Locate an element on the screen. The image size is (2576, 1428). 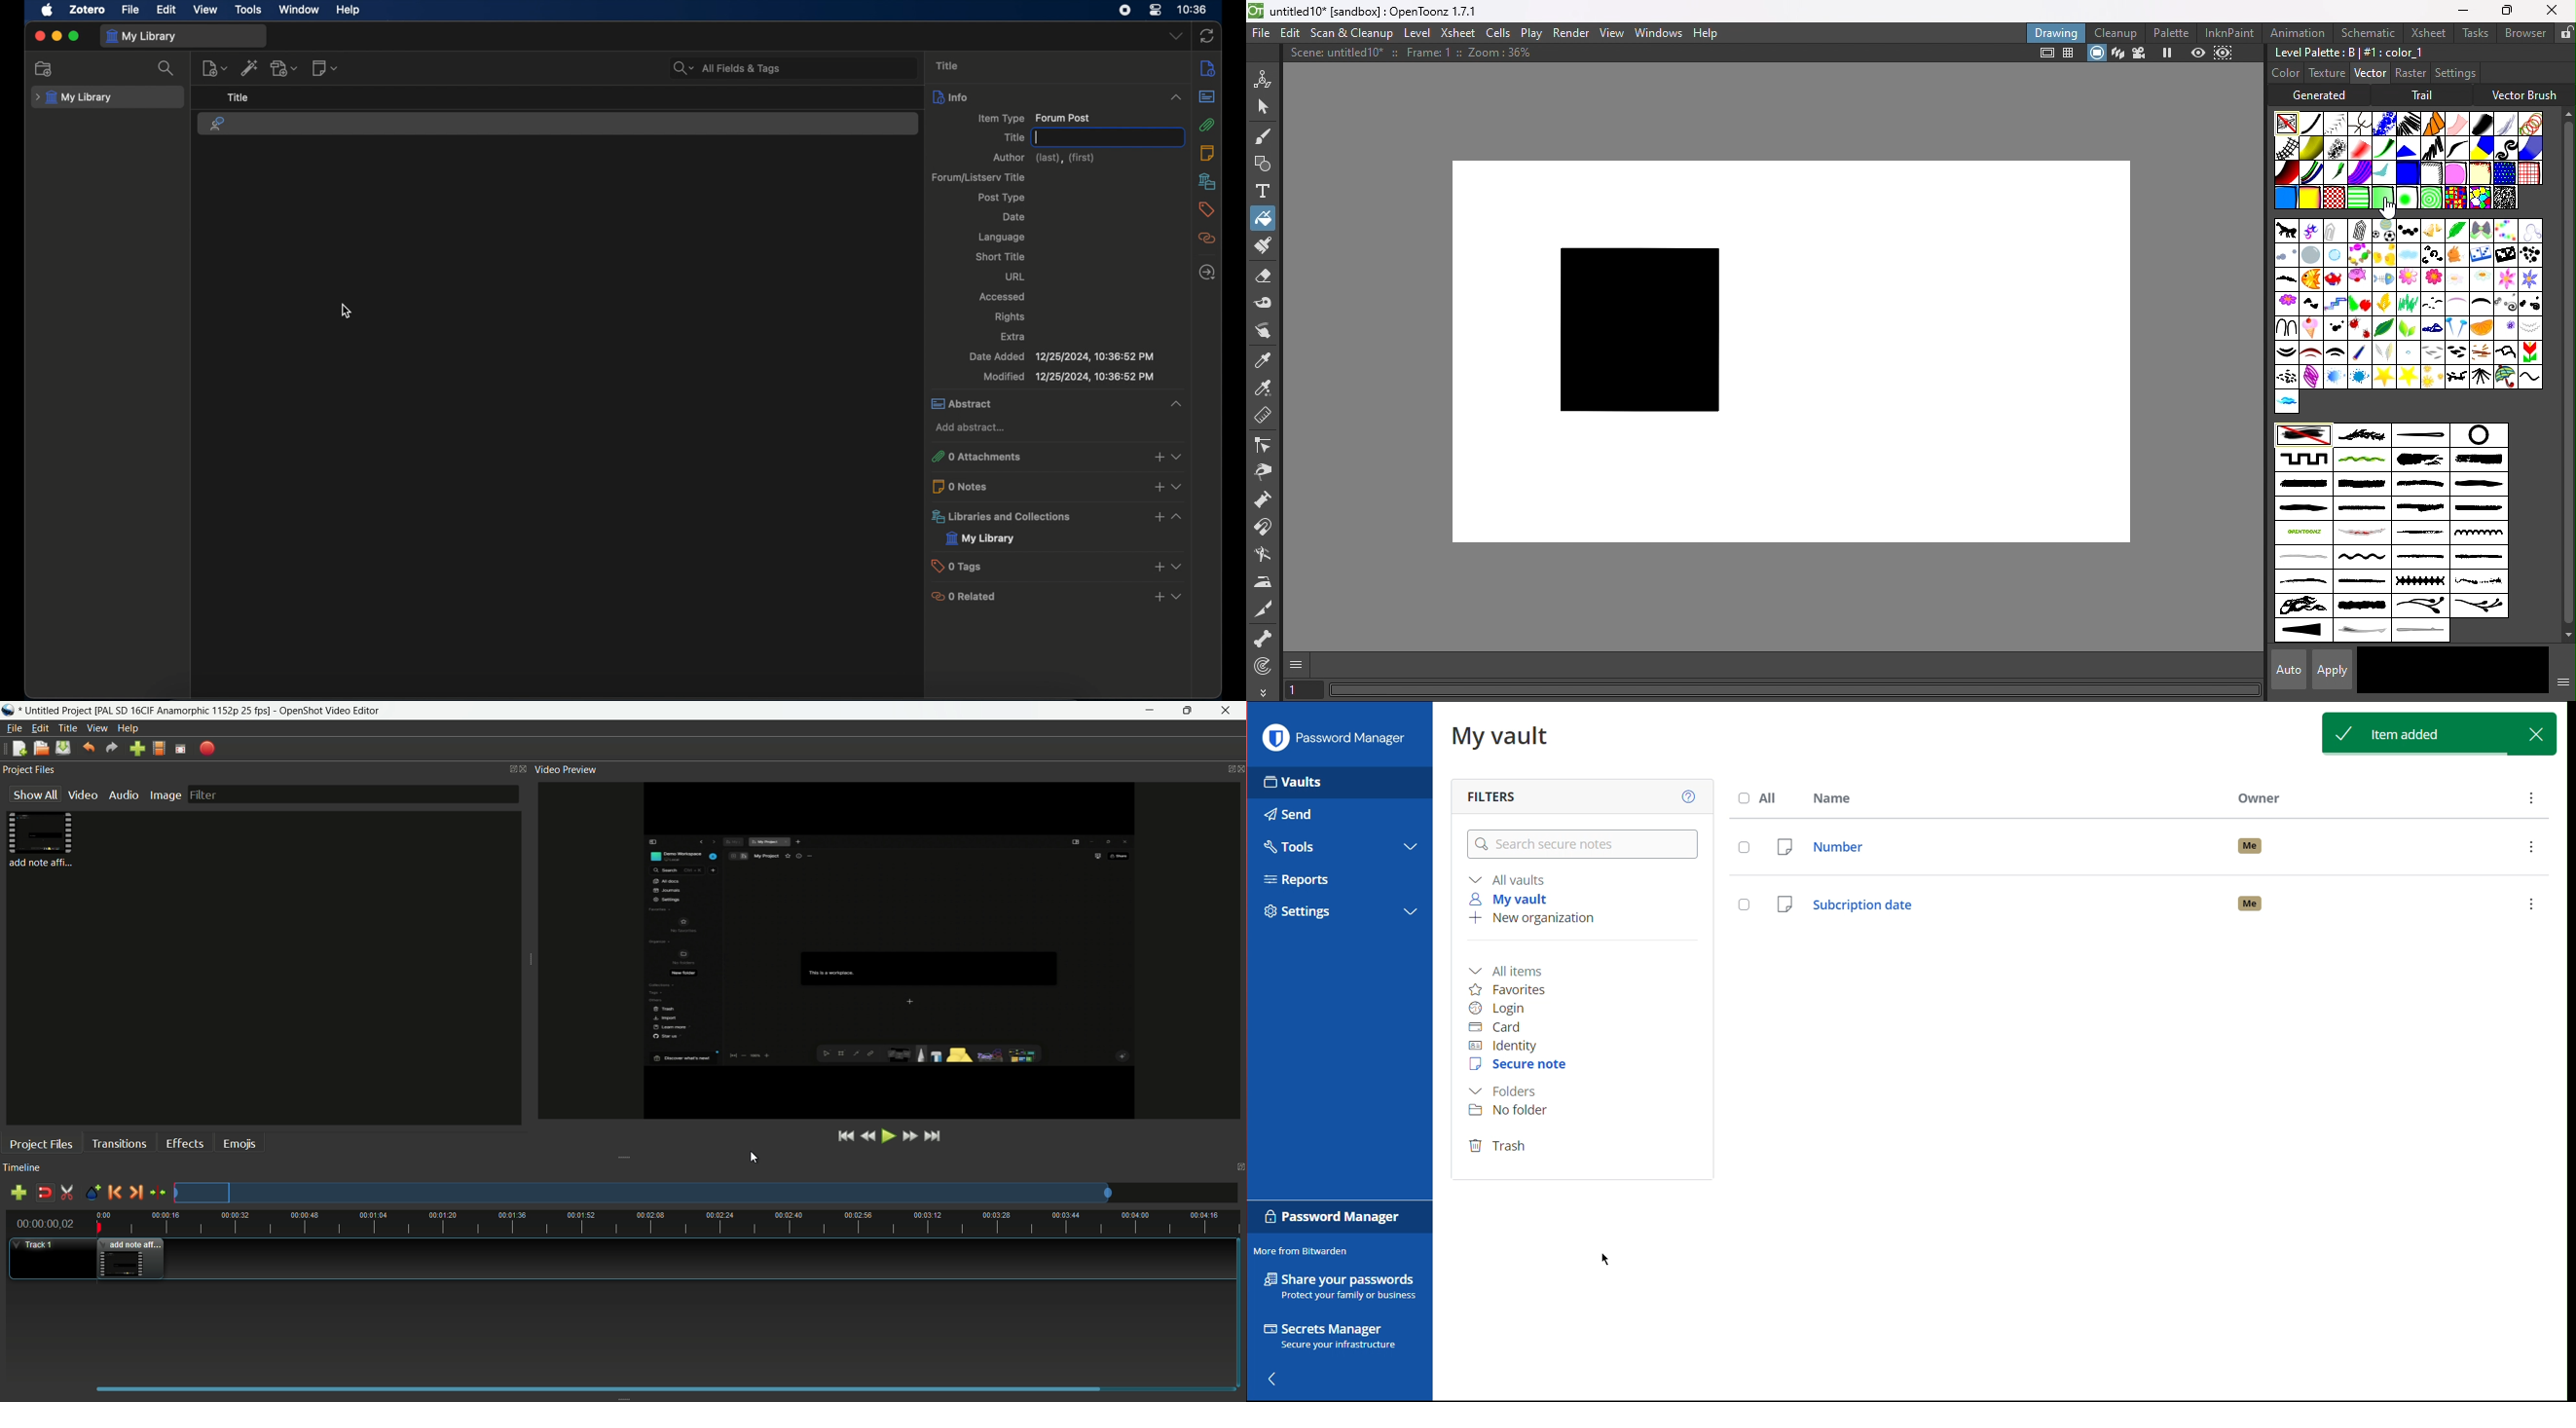
sync is located at coordinates (1208, 36).